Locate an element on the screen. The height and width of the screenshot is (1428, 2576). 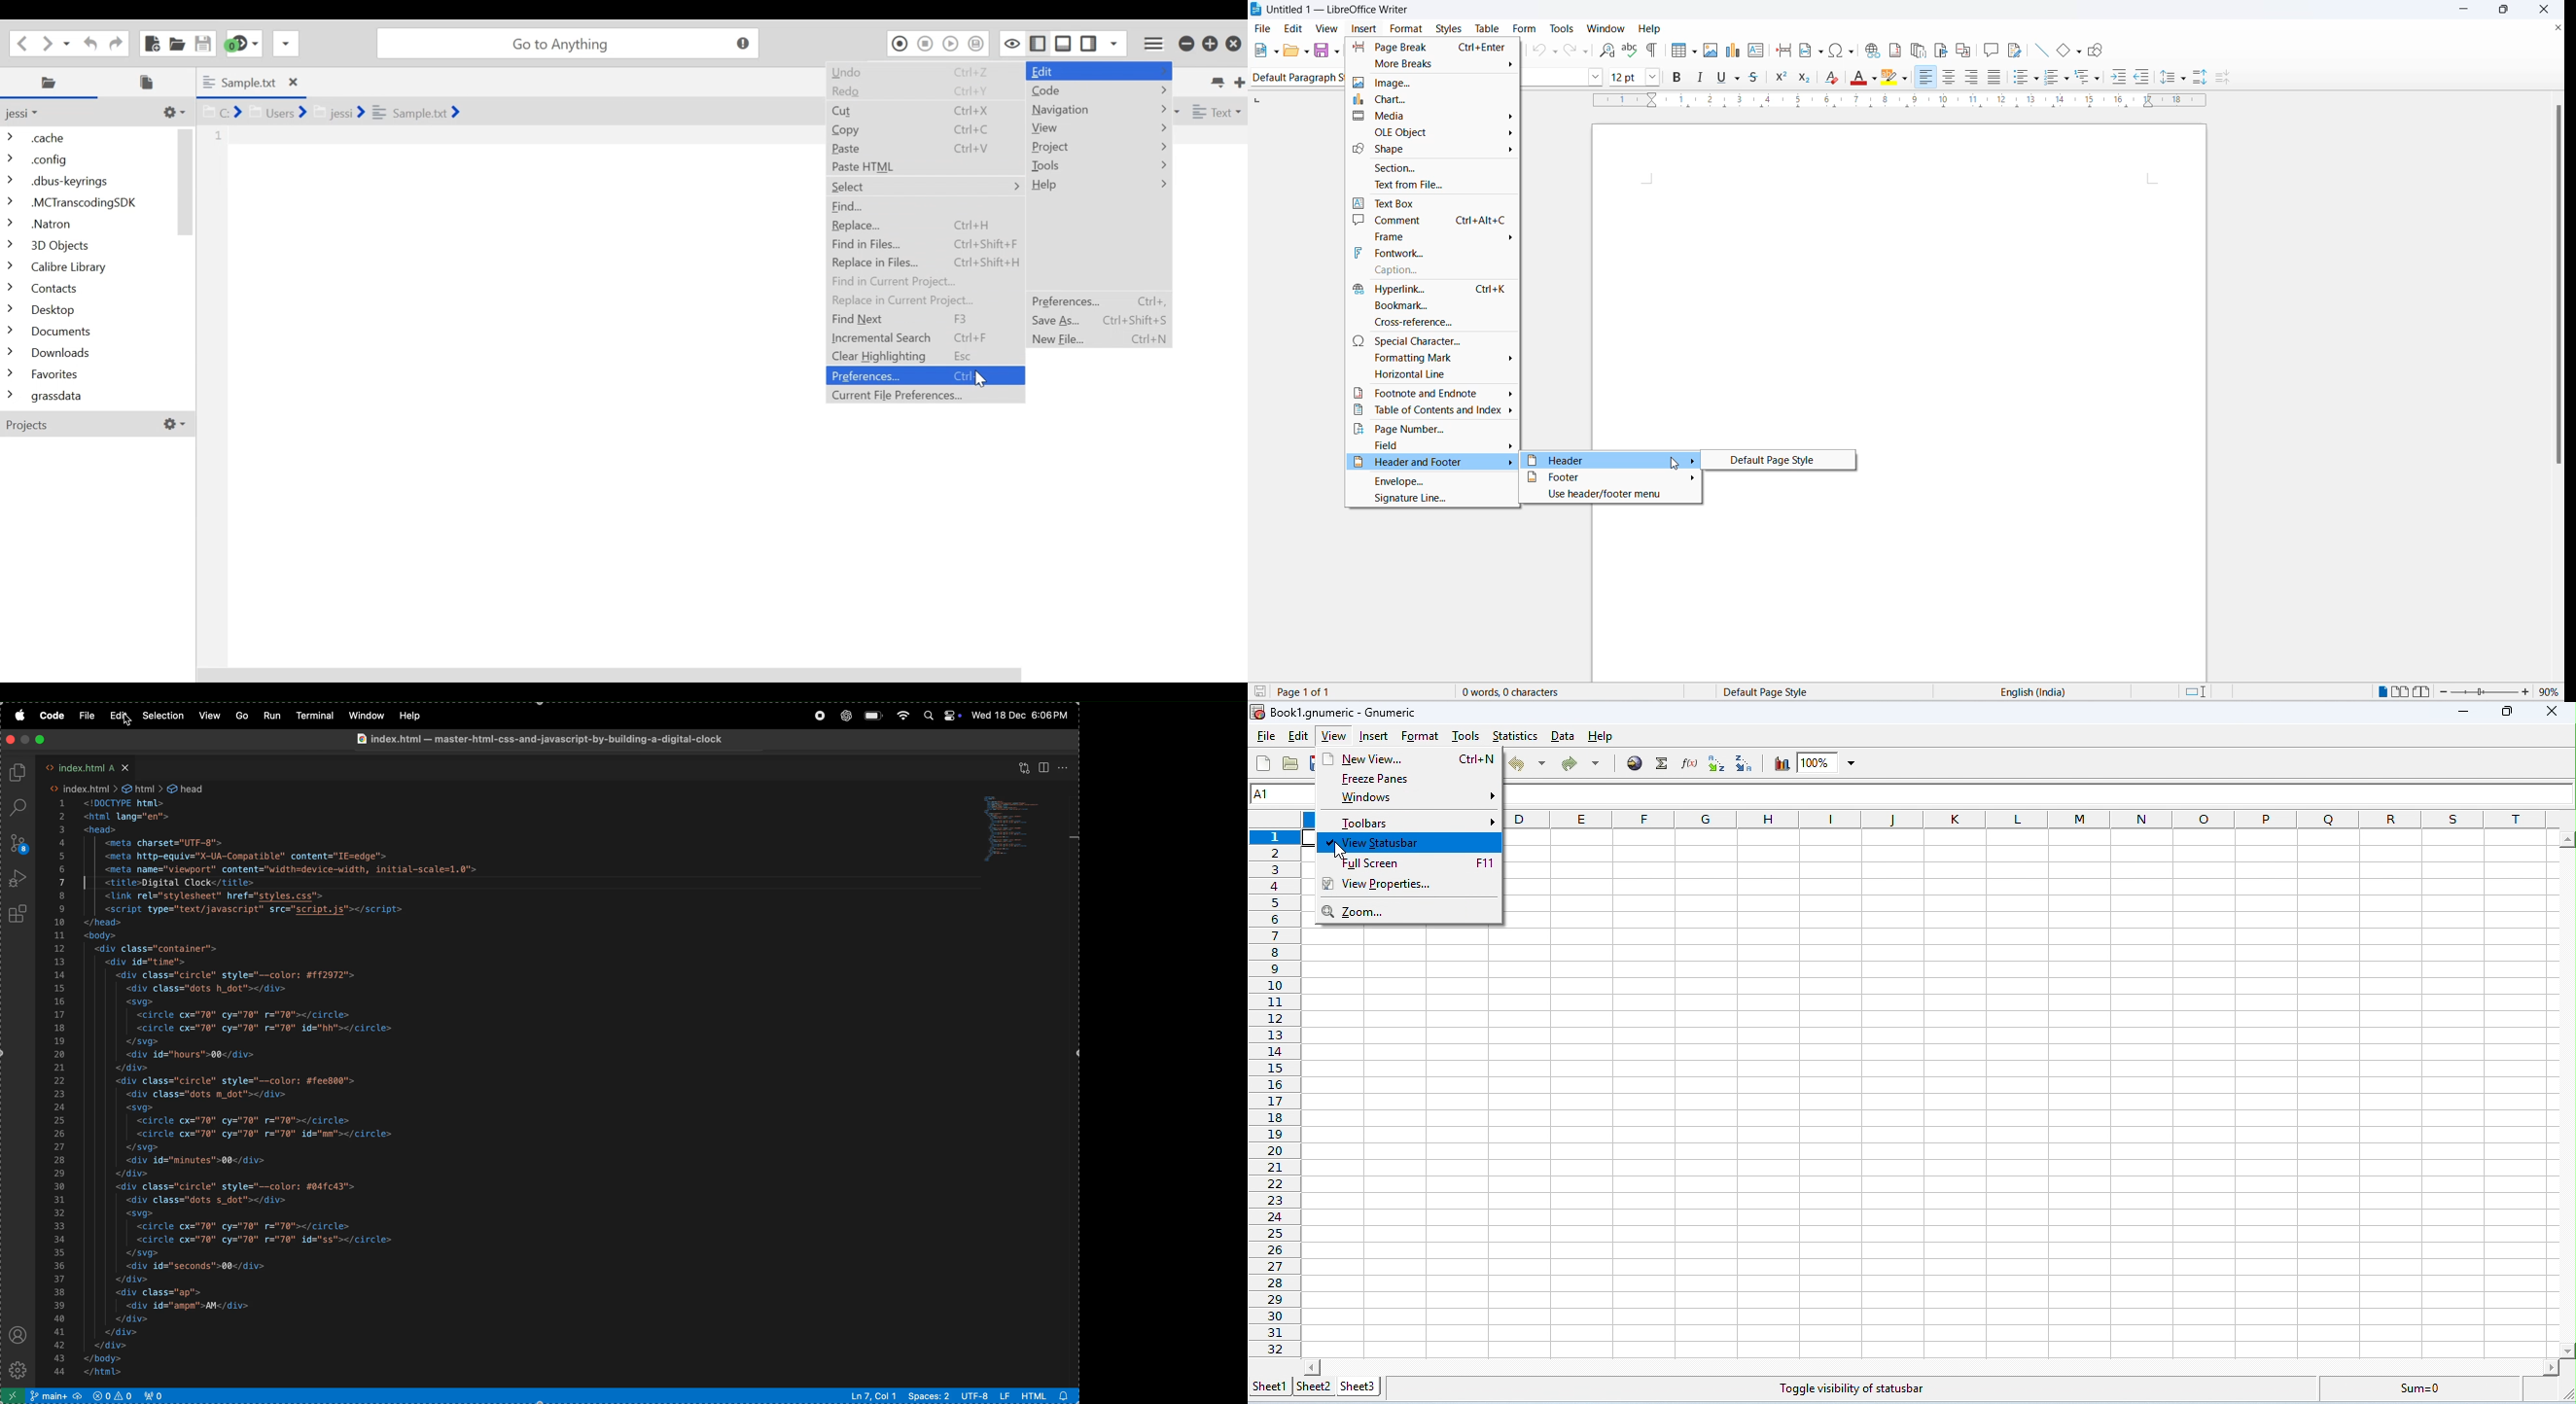
freeze panes is located at coordinates (1404, 779).